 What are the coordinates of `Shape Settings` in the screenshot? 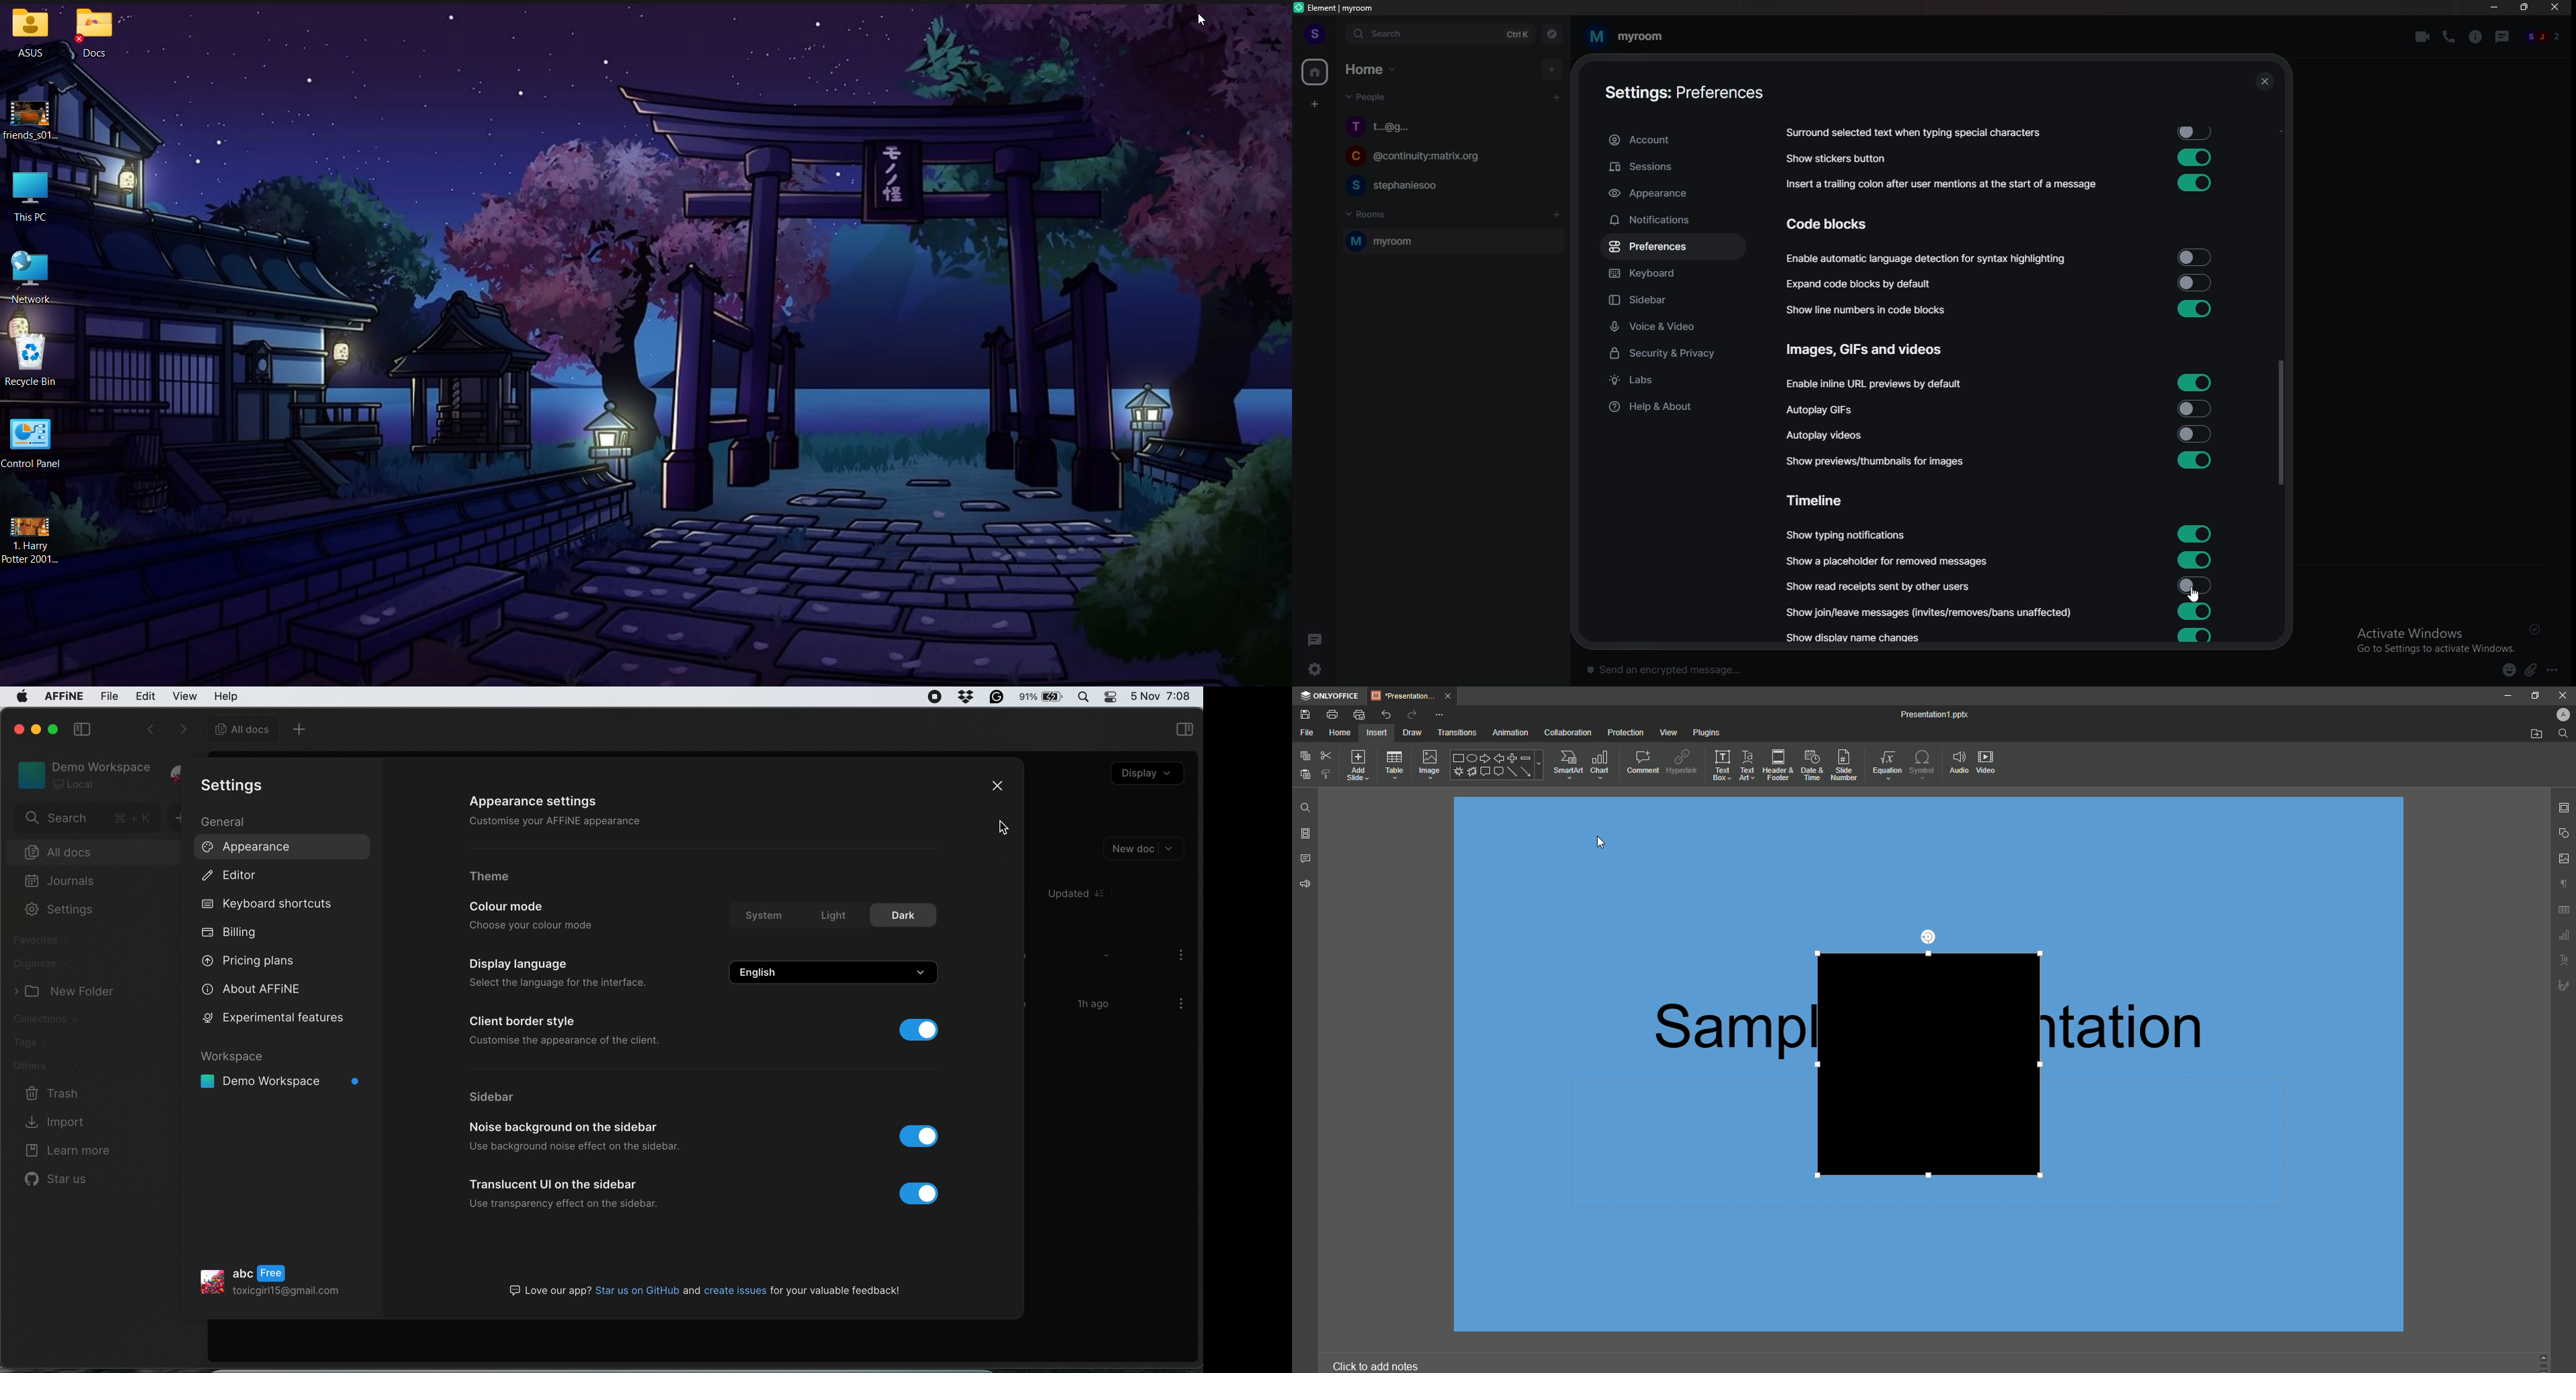 It's located at (2563, 833).